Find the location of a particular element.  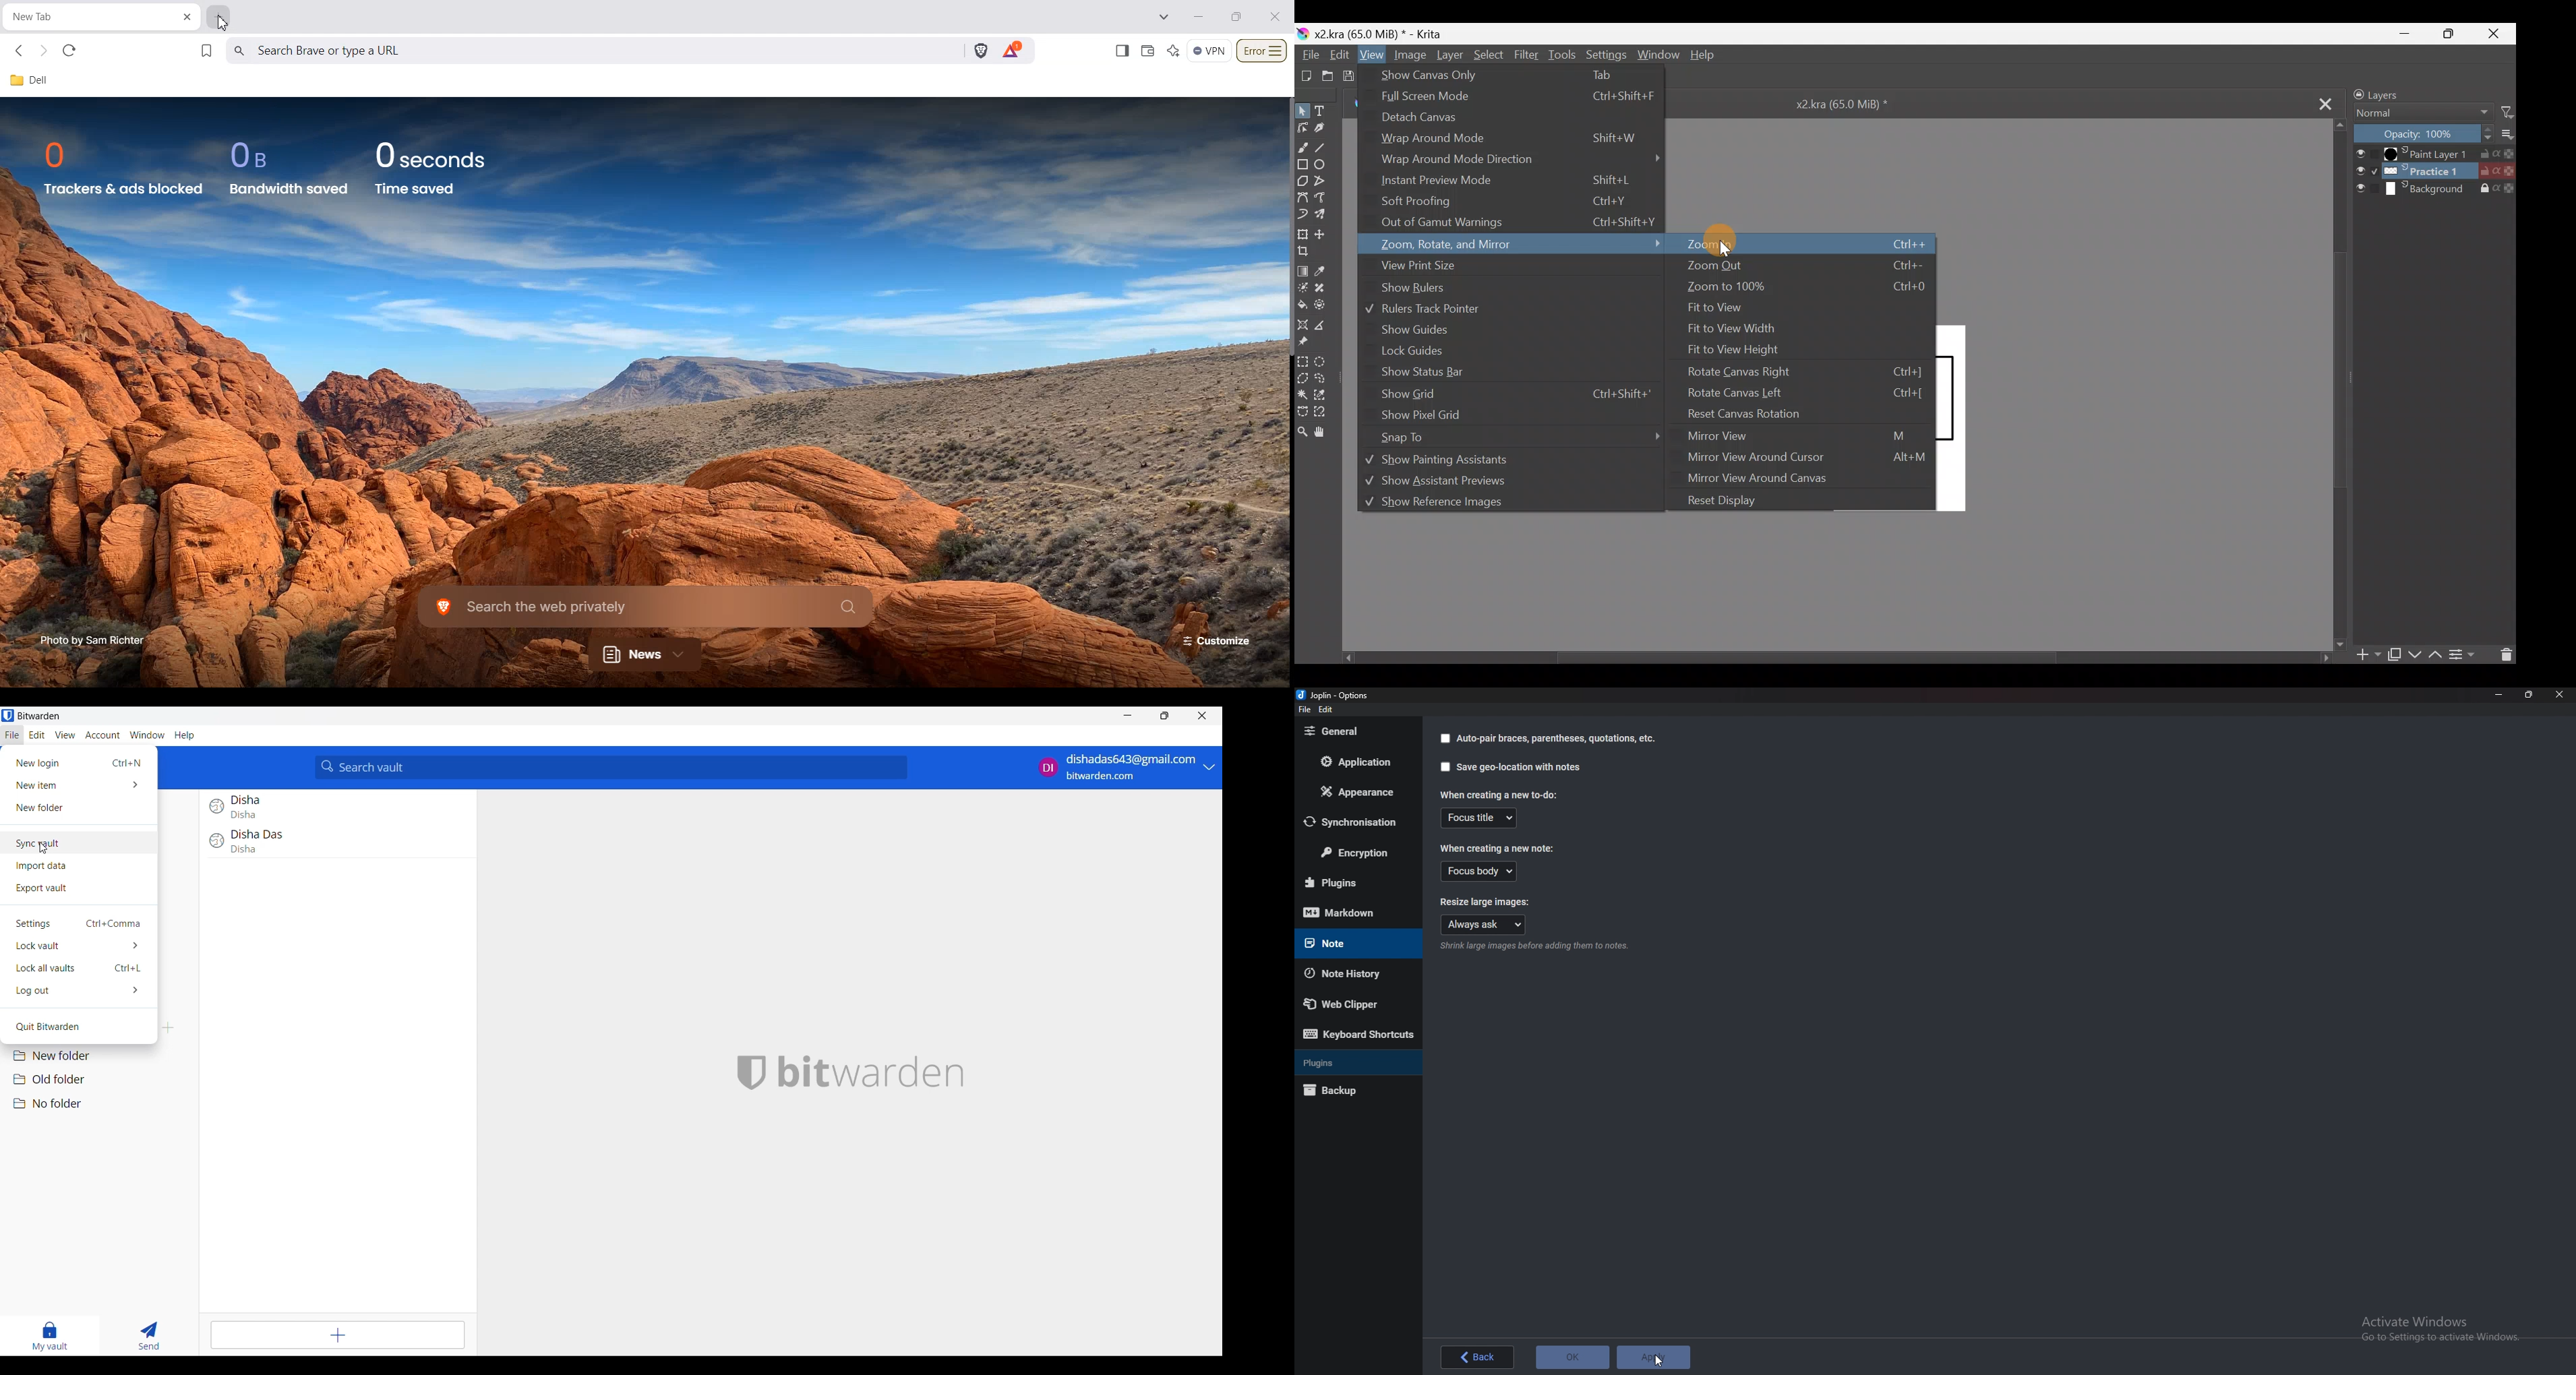

Rotate canvas left  Ctrl+[ is located at coordinates (1810, 393).